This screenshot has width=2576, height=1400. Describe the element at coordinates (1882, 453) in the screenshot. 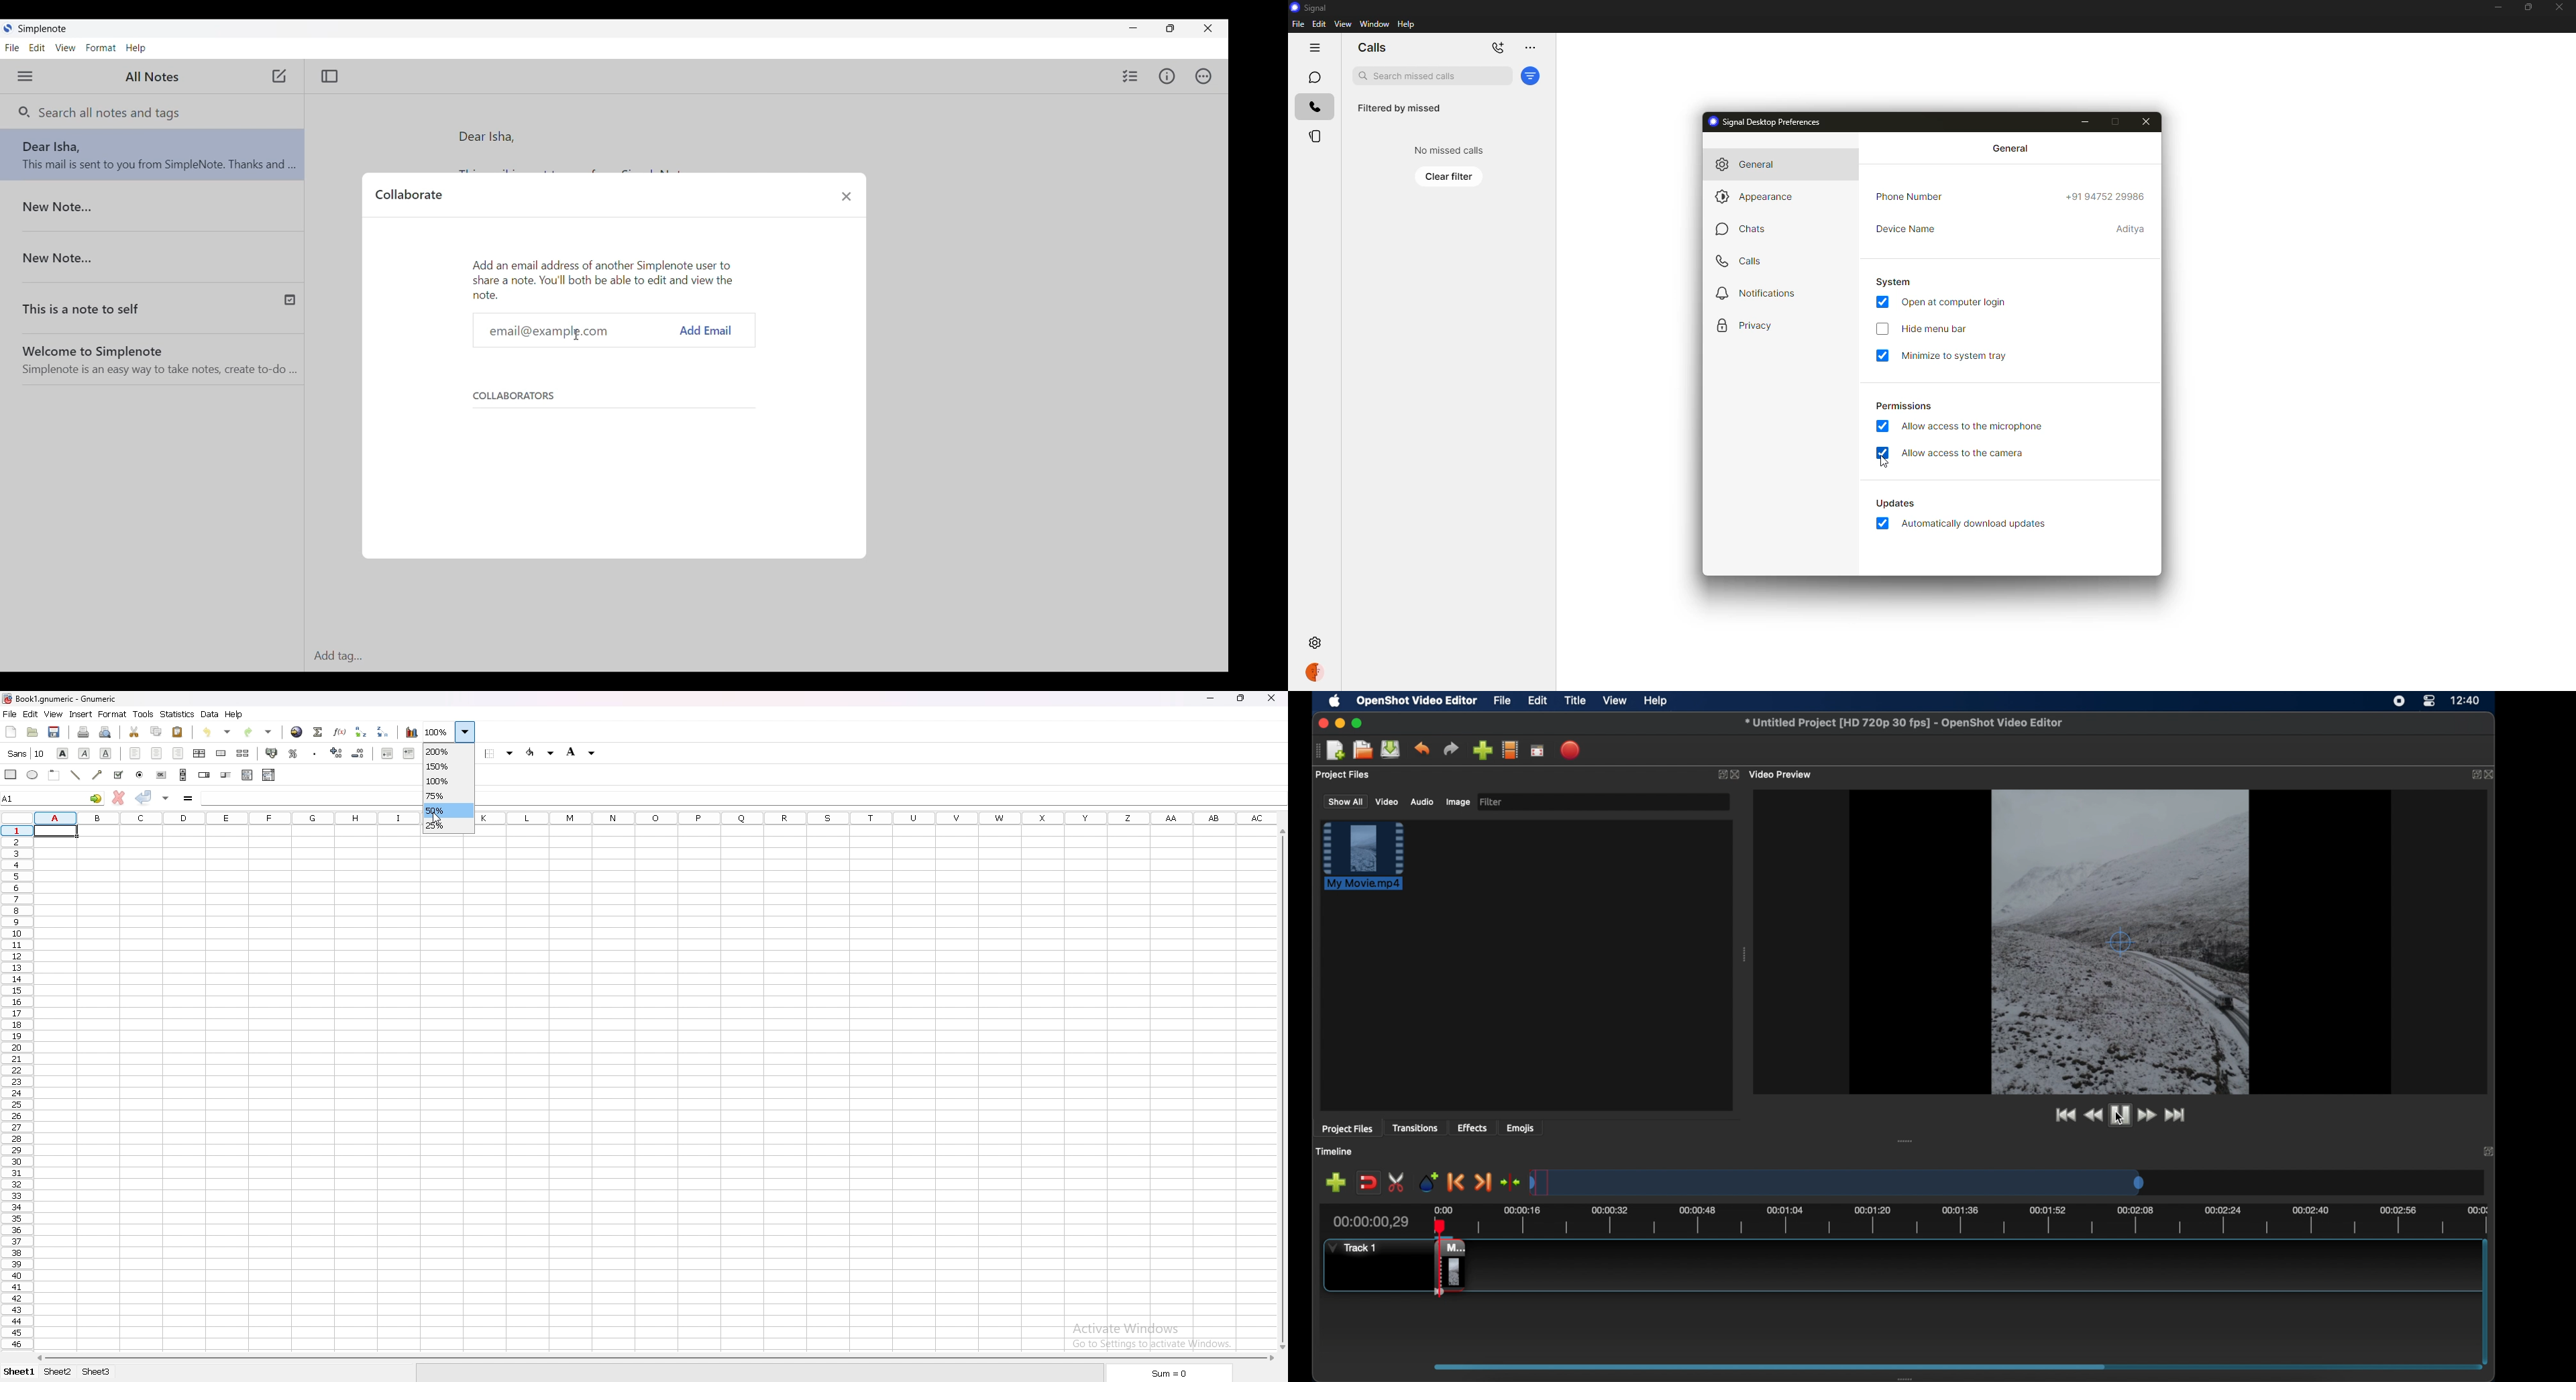

I see `enabled` at that location.